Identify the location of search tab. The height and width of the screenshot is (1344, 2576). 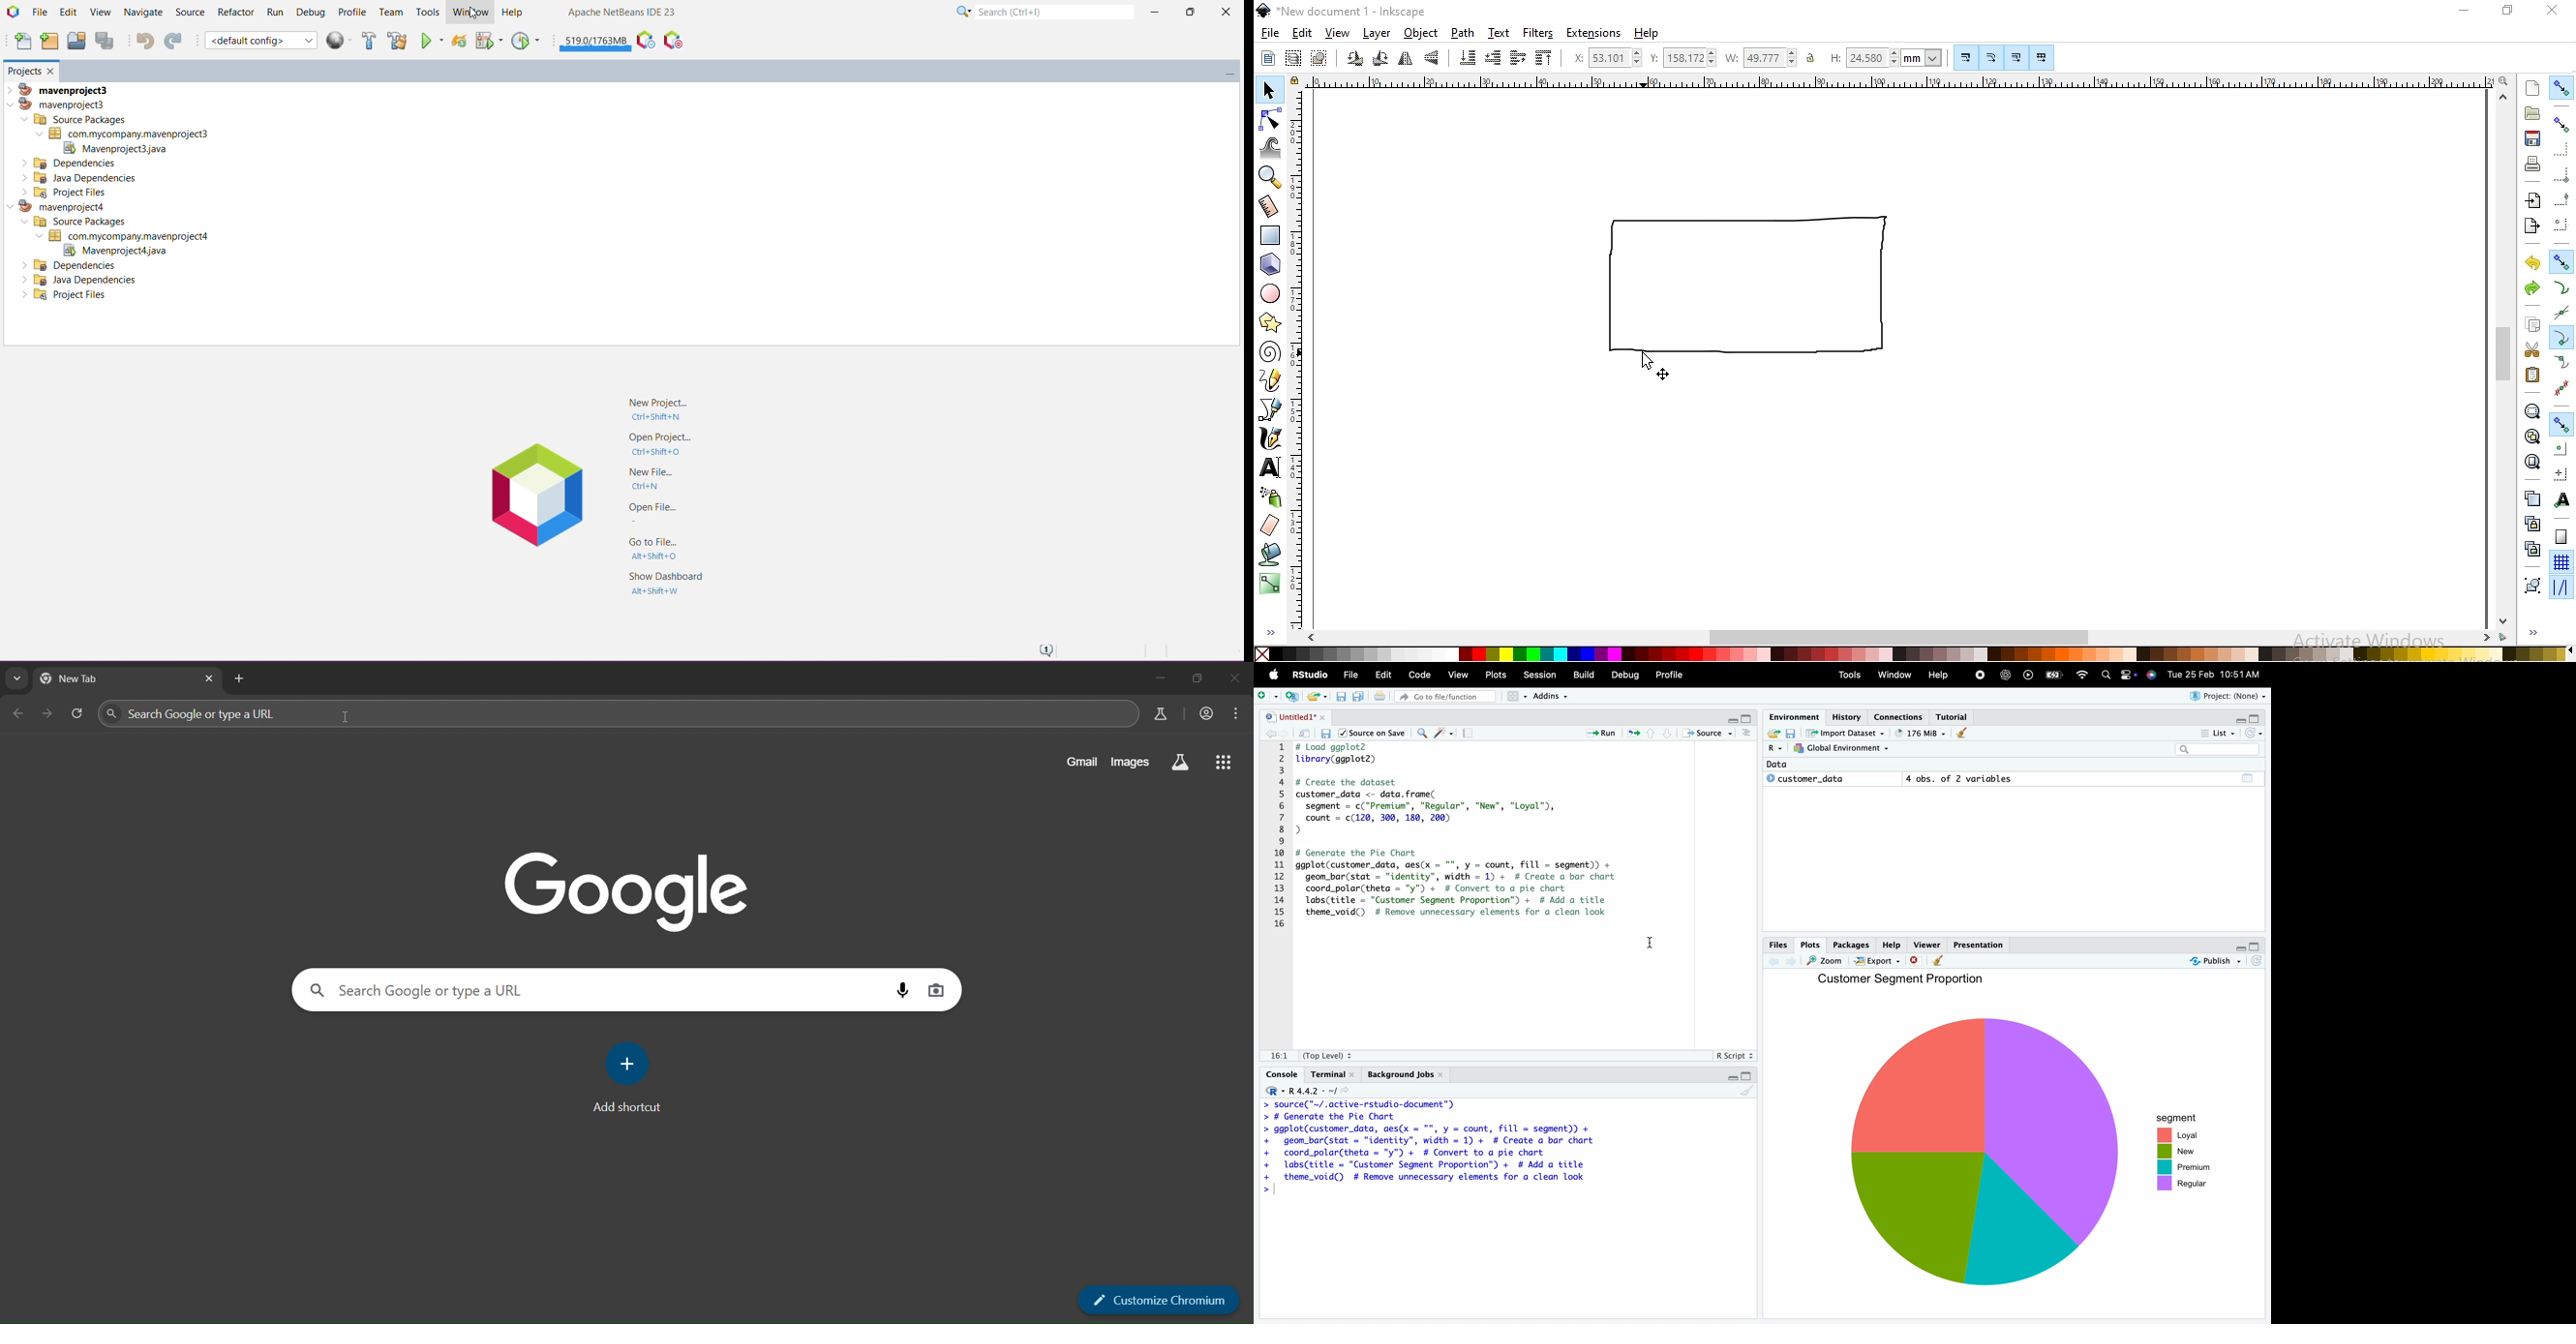
(16, 680).